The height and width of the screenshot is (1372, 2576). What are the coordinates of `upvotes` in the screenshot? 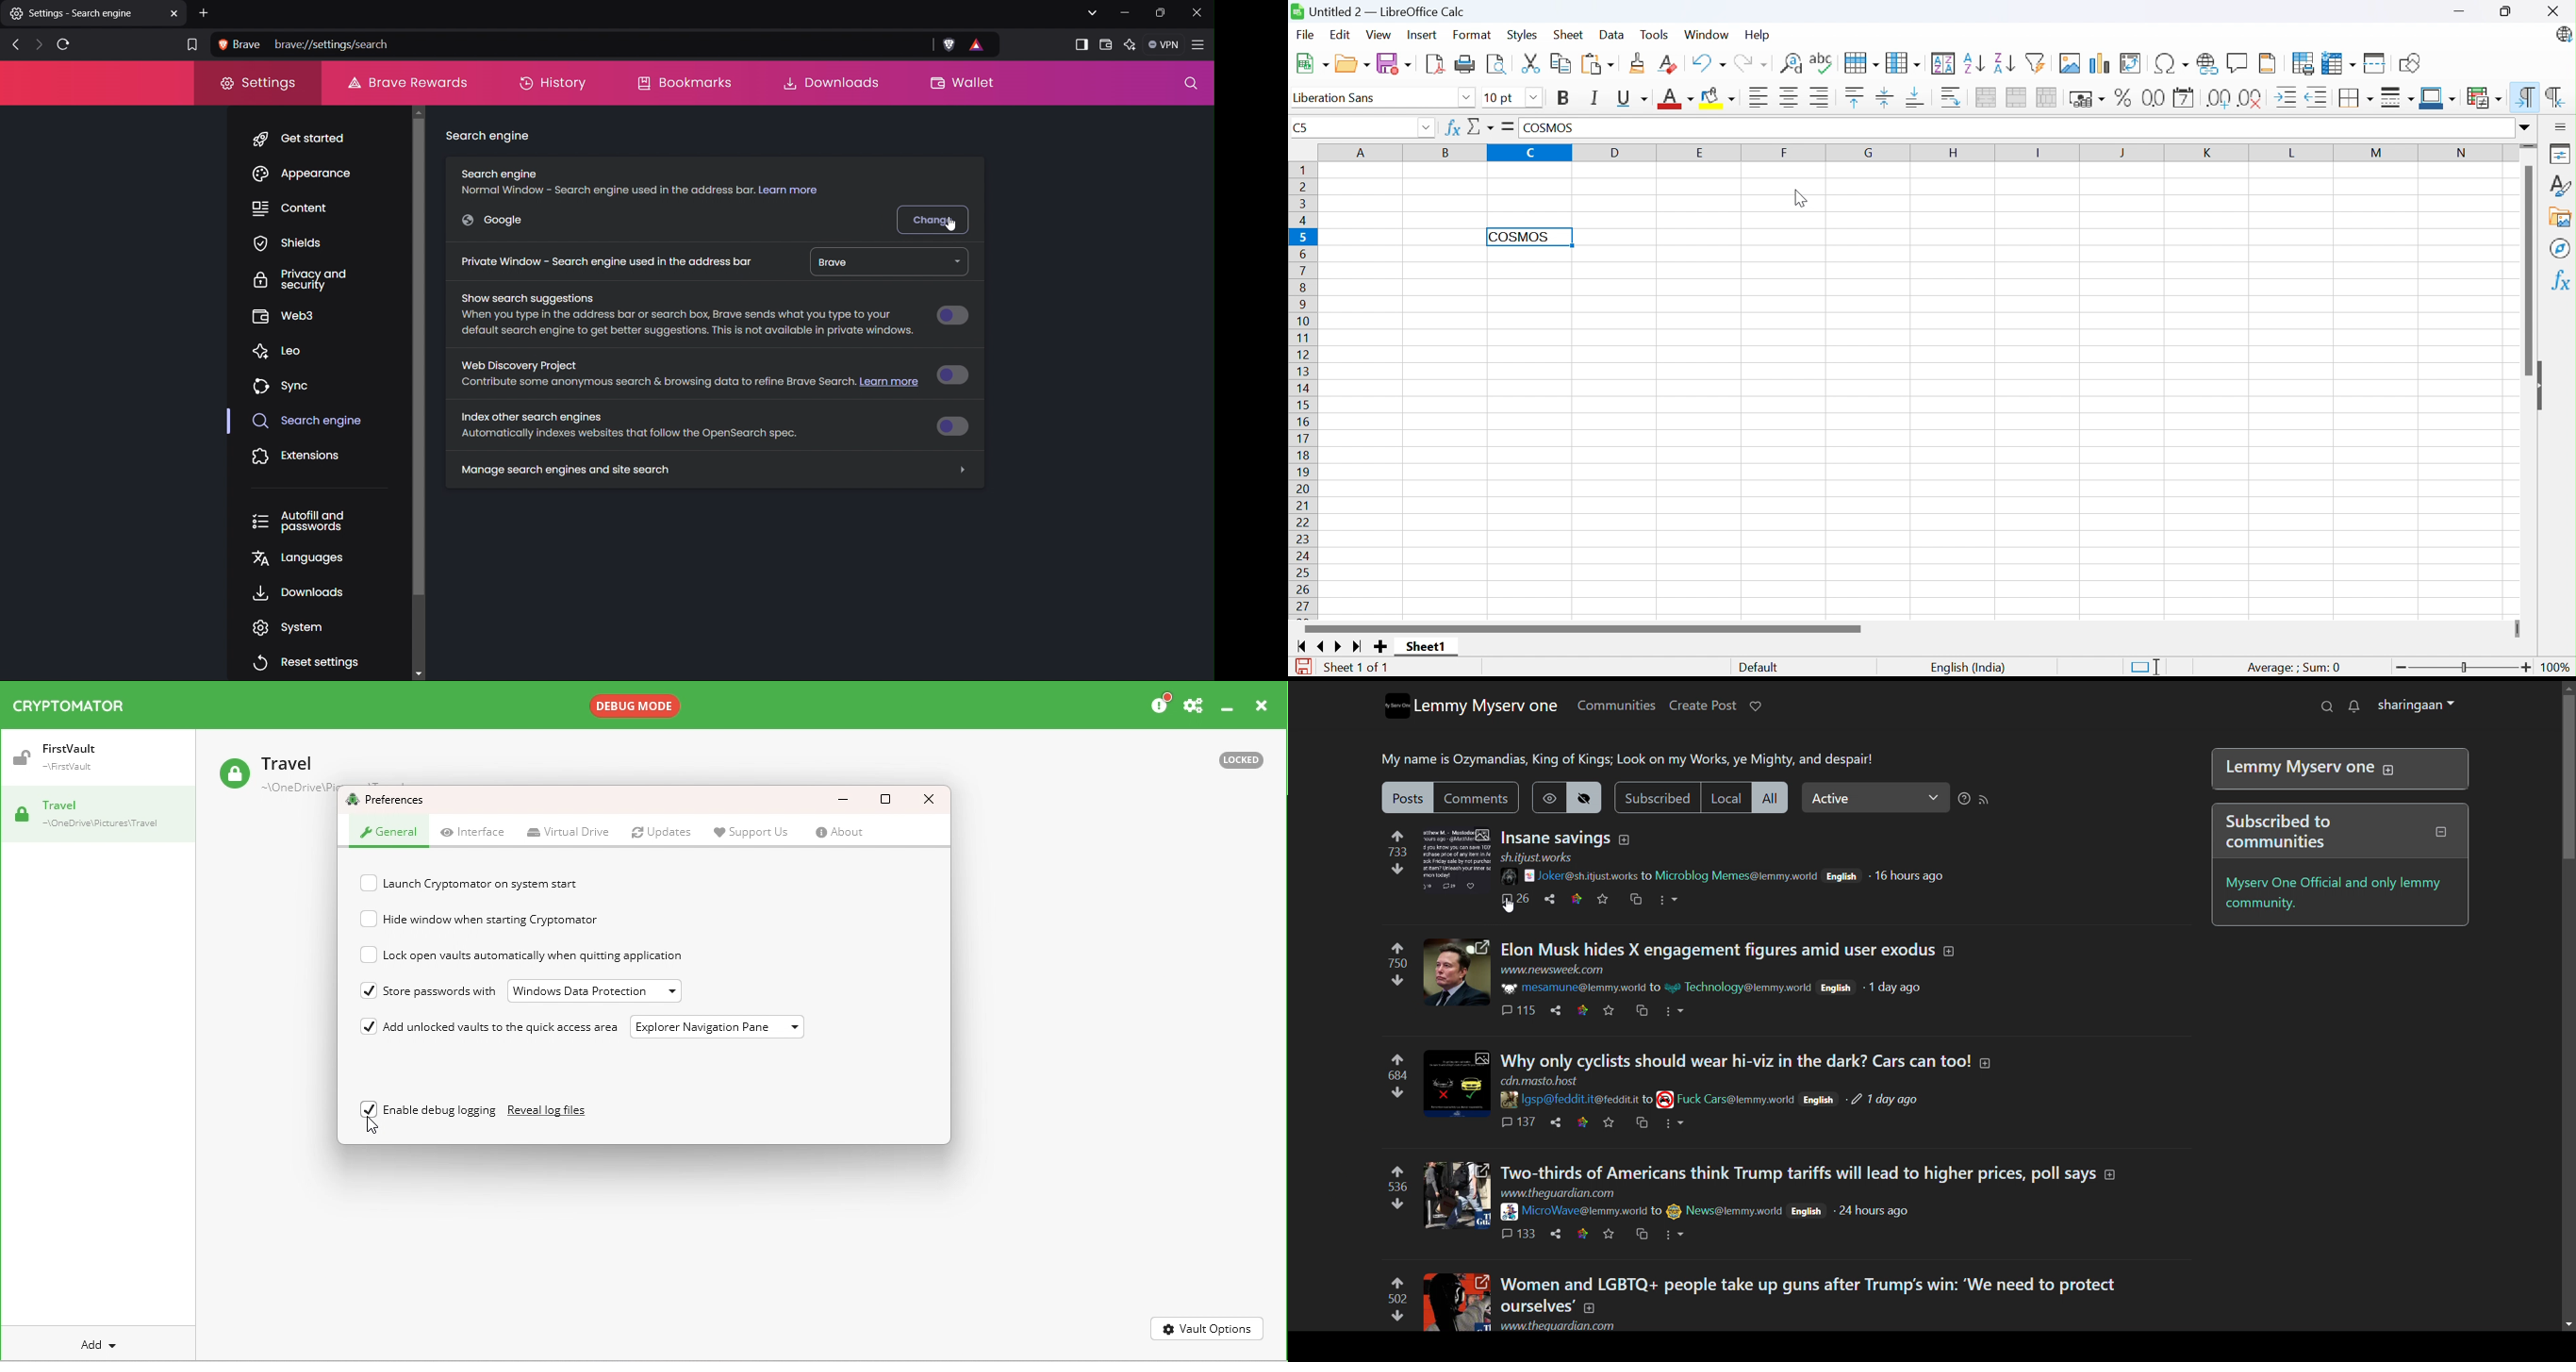 It's located at (1399, 1171).